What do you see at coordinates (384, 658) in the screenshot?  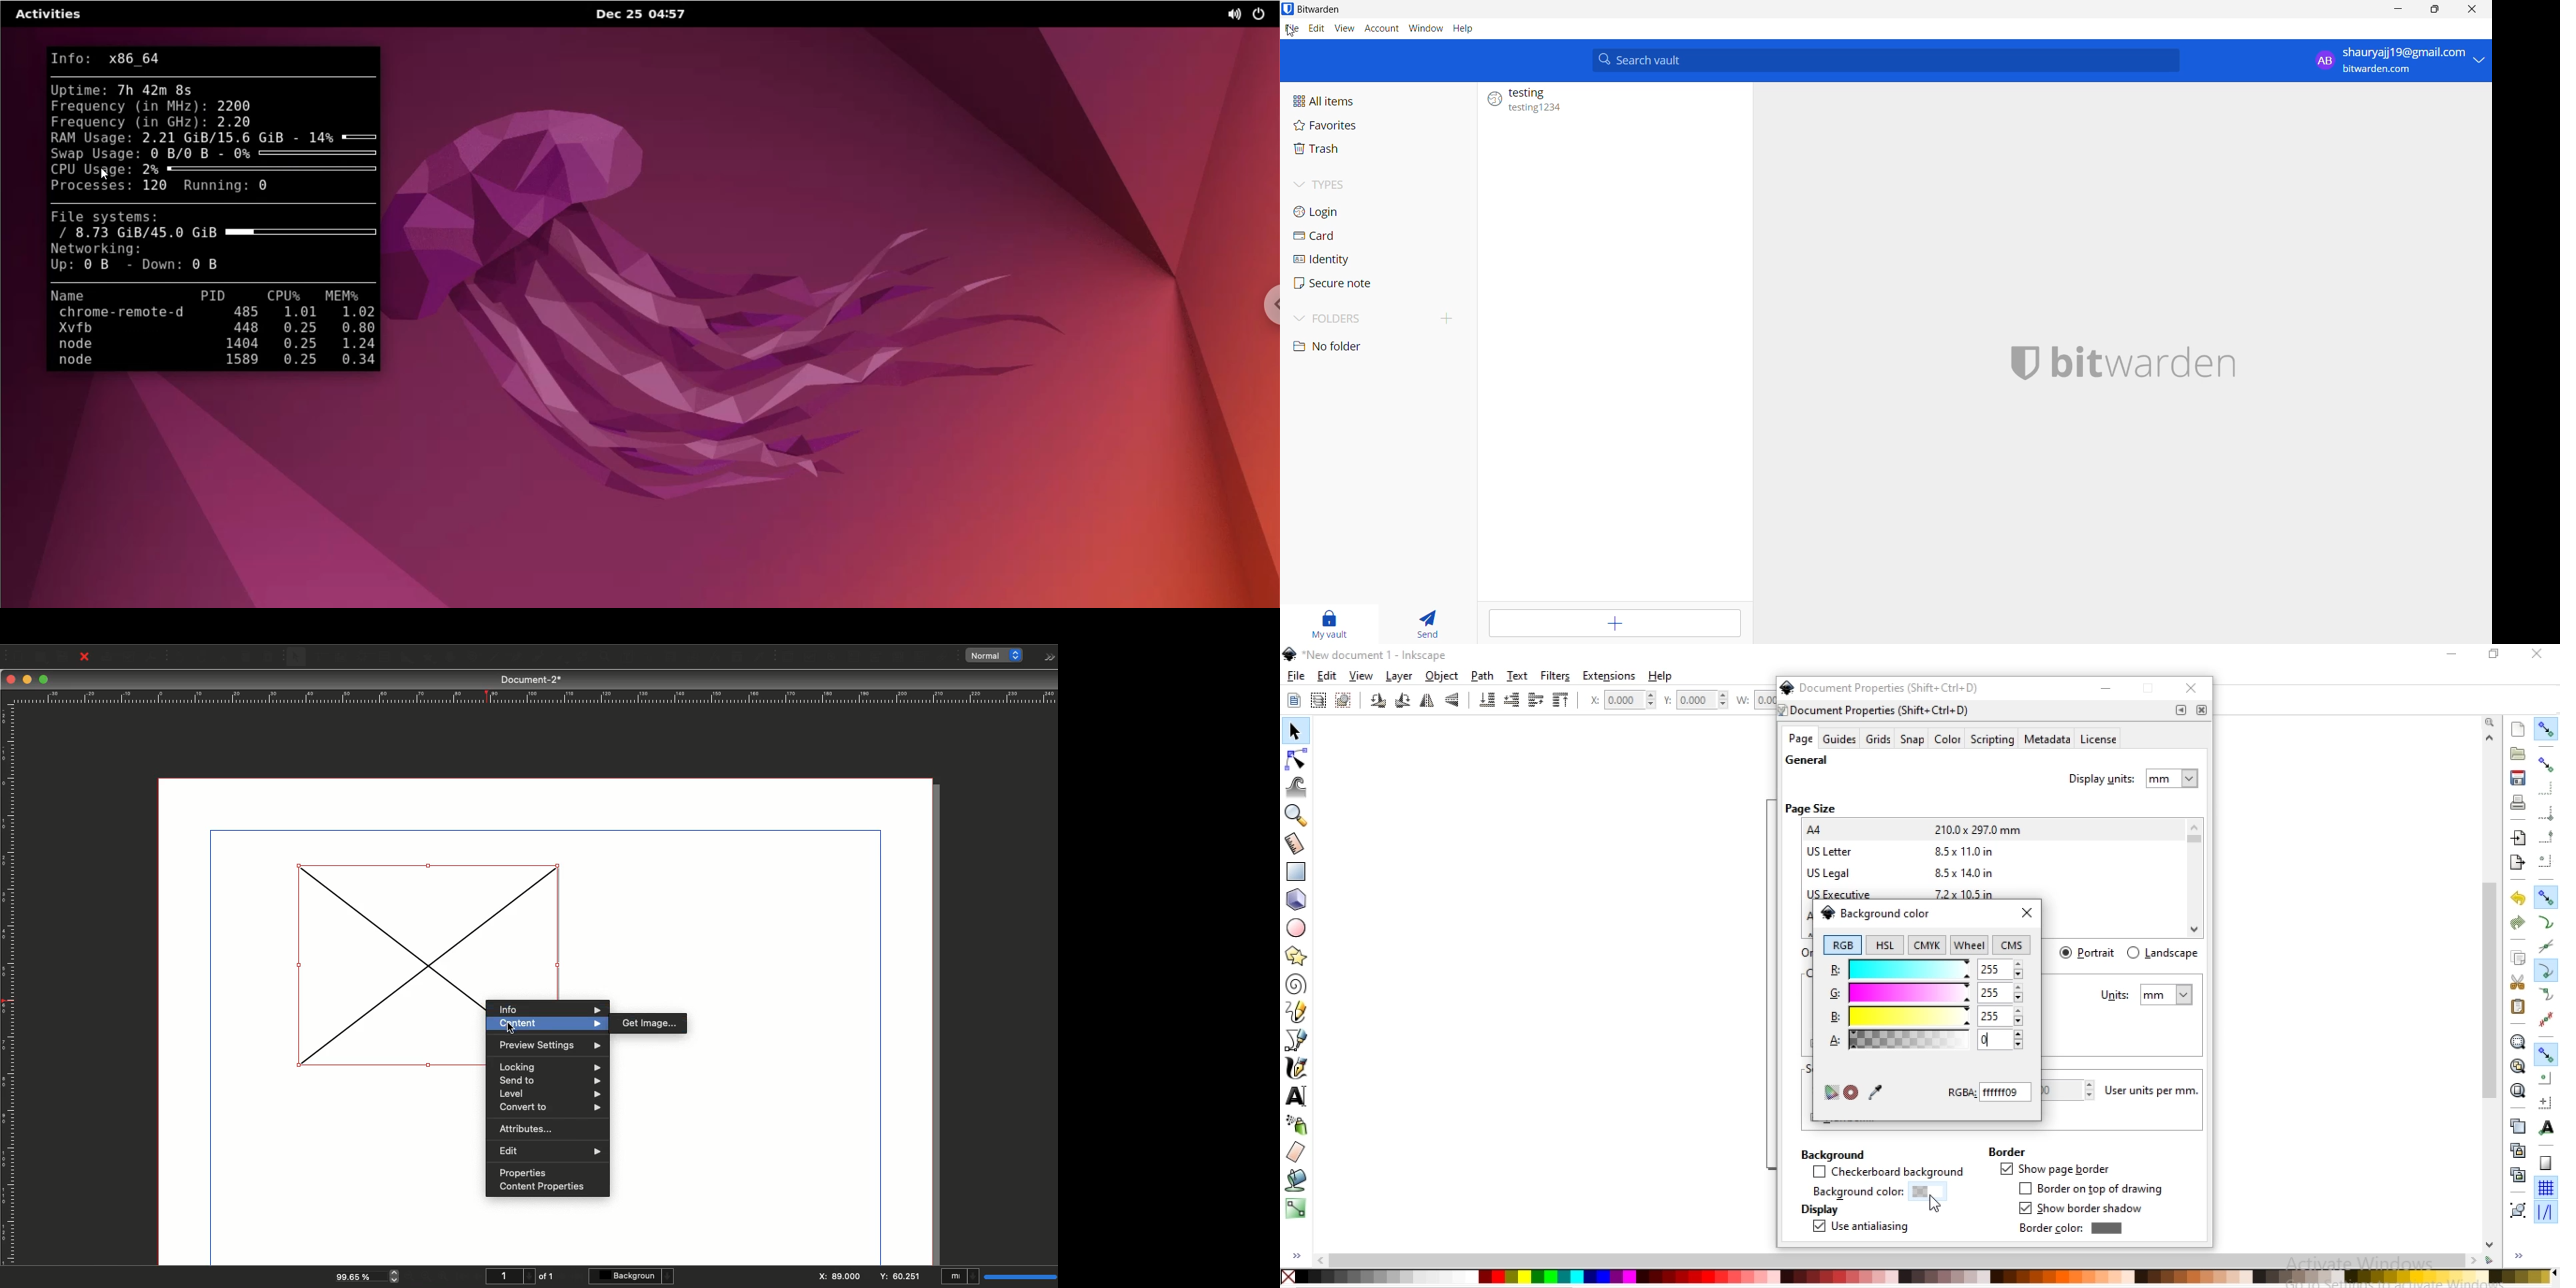 I see `Table` at bounding box center [384, 658].